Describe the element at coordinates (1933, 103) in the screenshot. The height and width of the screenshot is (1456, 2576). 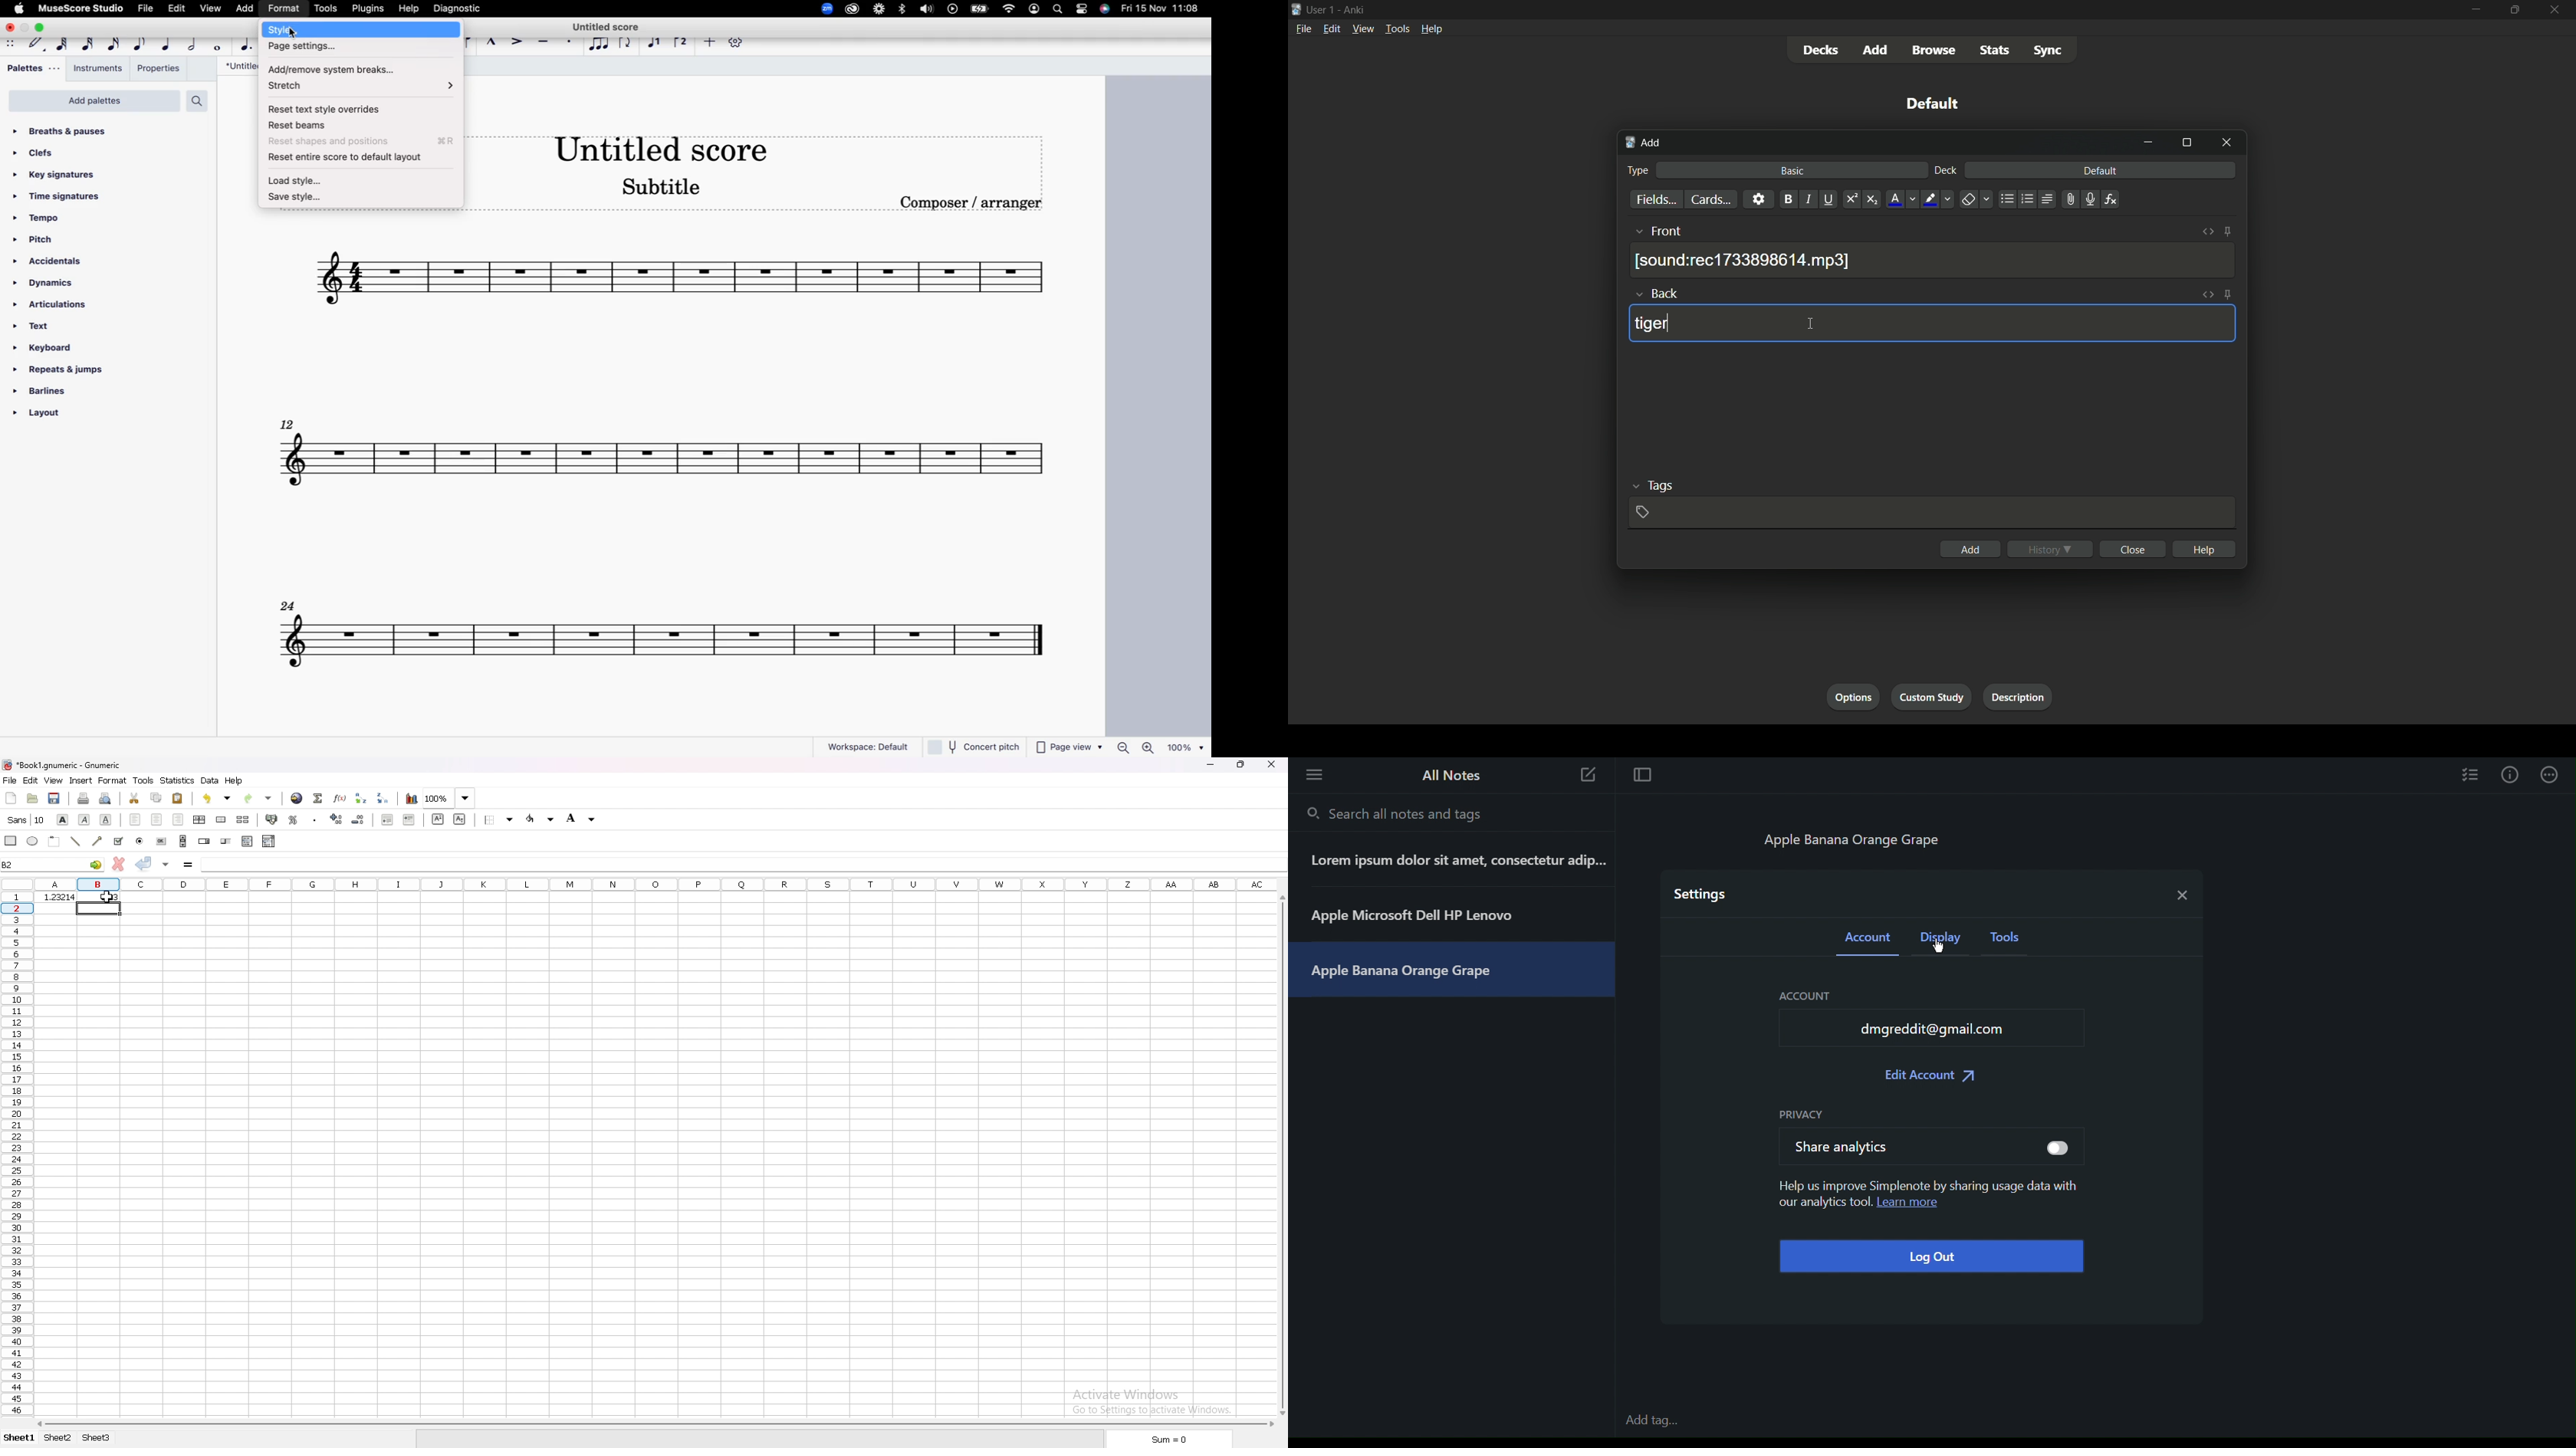
I see `default` at that location.